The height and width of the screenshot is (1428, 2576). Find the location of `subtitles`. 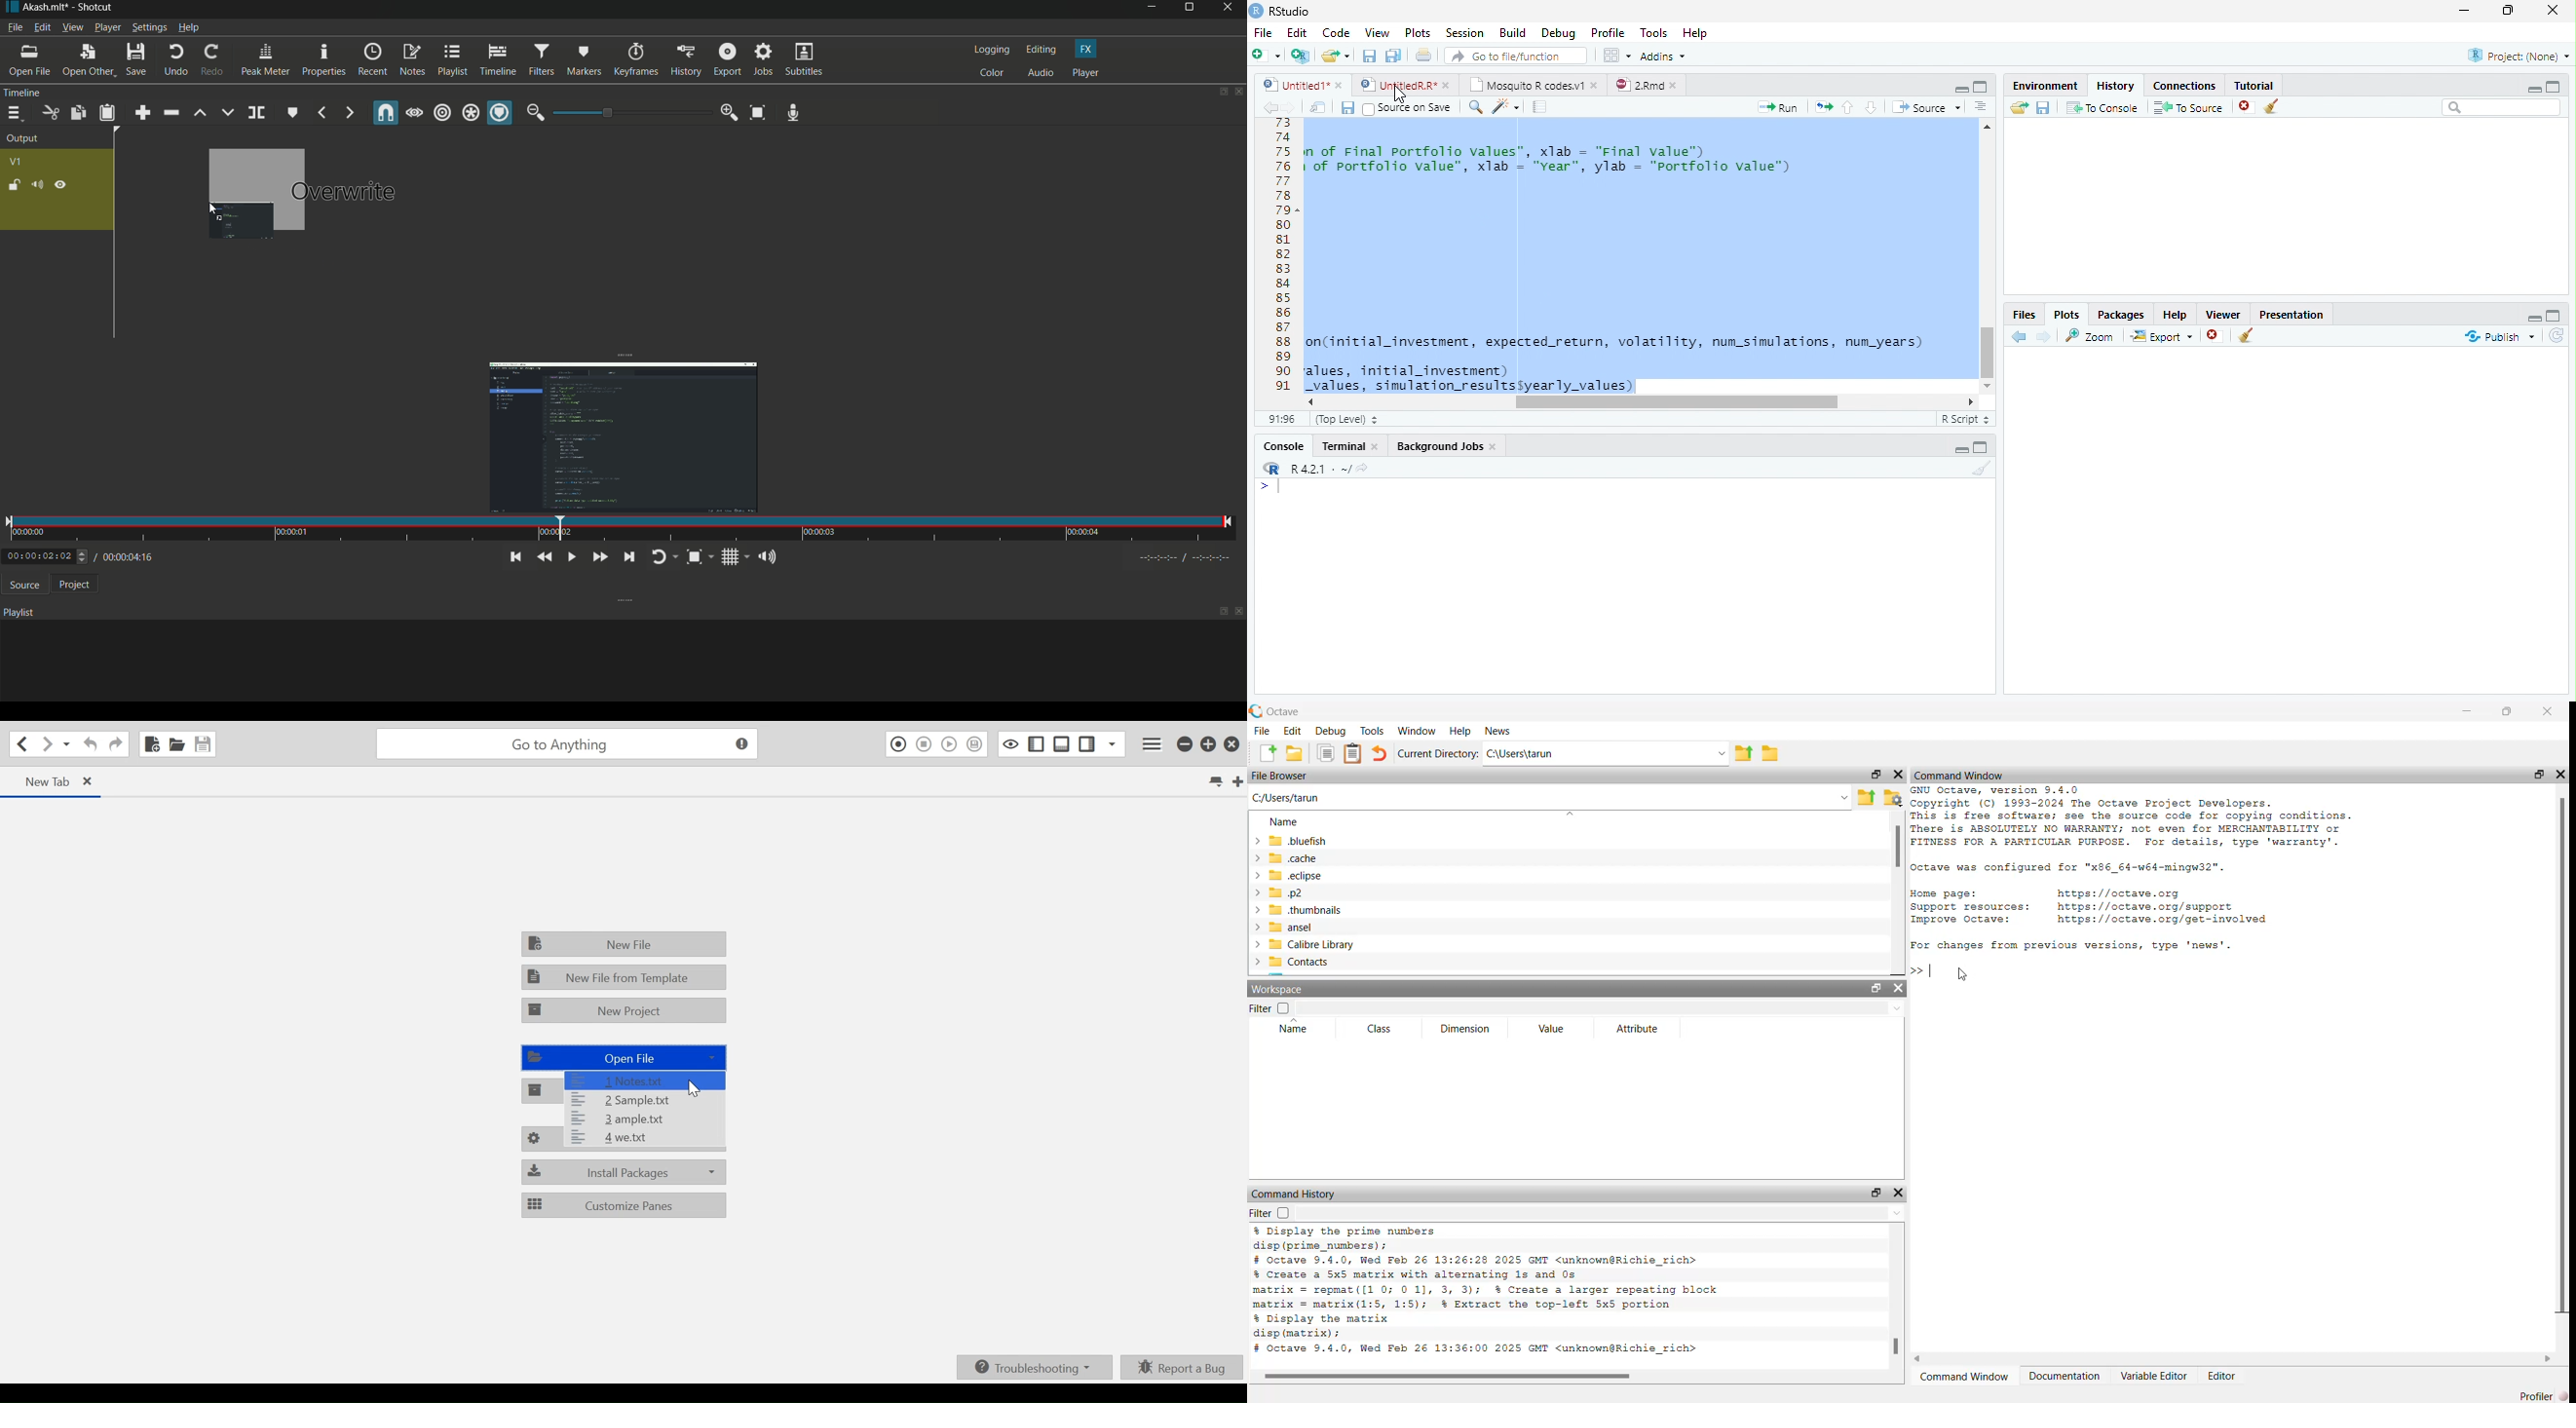

subtitles is located at coordinates (805, 59).